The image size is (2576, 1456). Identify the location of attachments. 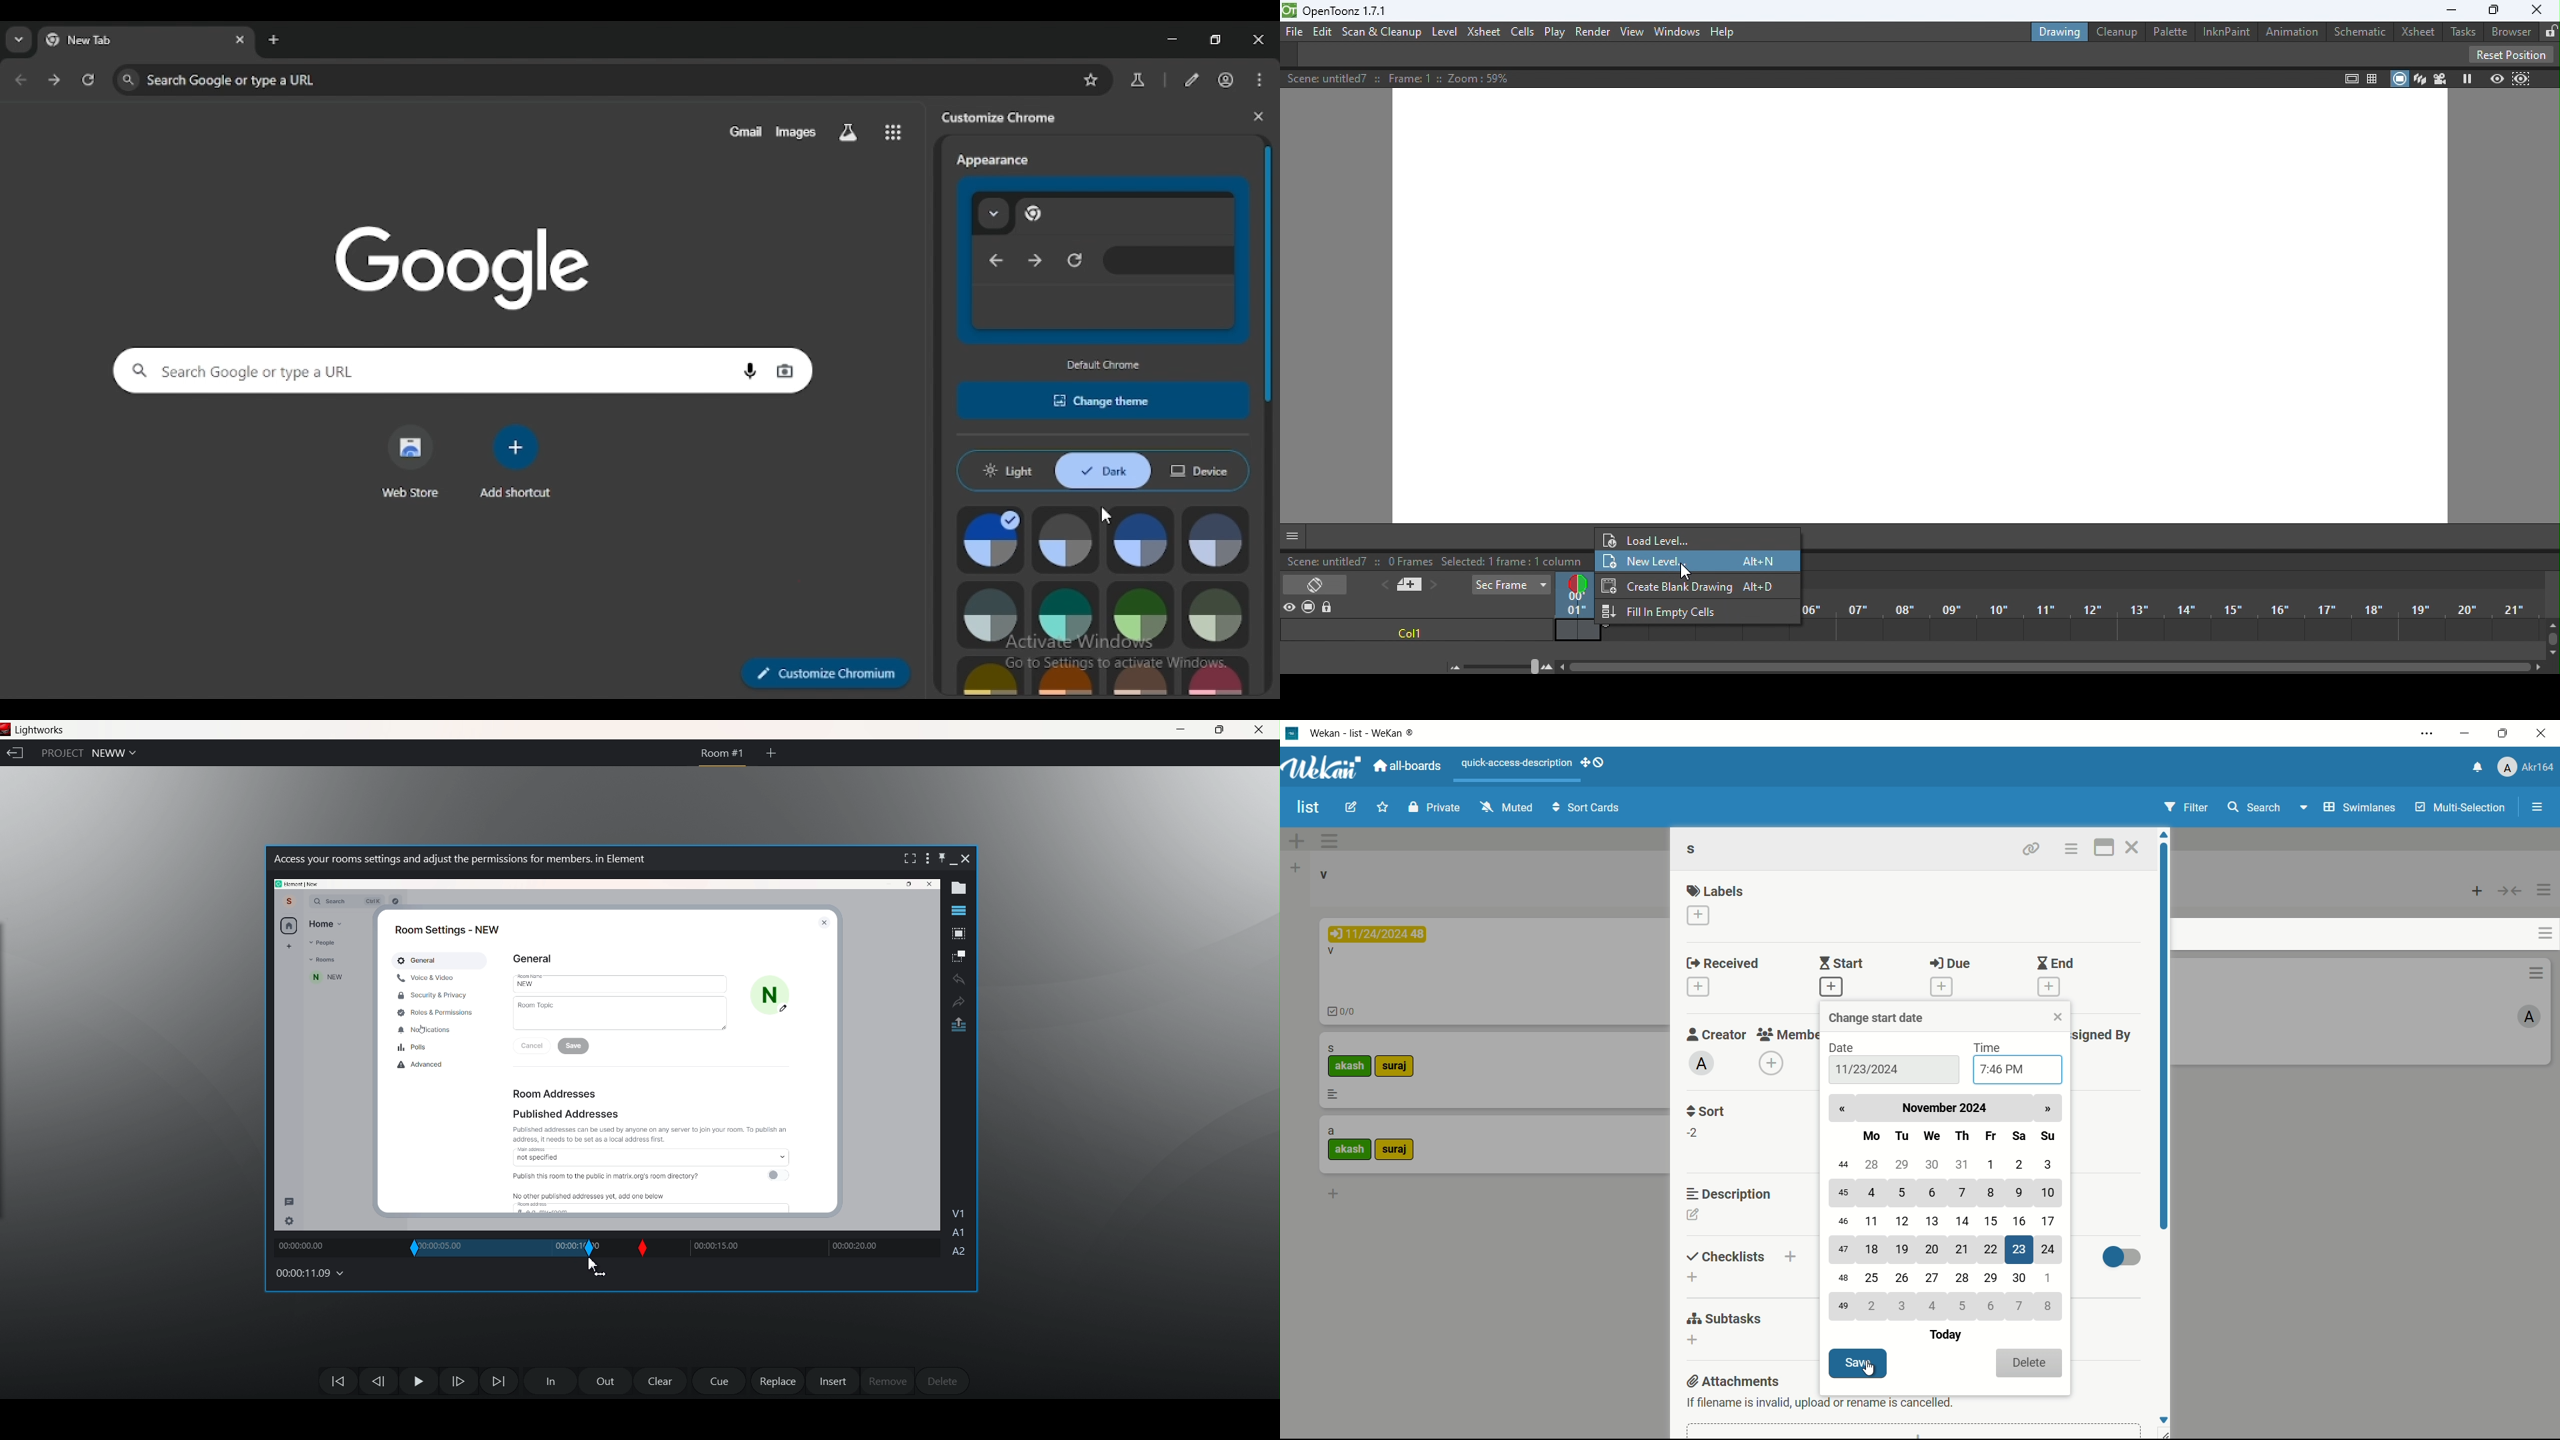
(1731, 1381).